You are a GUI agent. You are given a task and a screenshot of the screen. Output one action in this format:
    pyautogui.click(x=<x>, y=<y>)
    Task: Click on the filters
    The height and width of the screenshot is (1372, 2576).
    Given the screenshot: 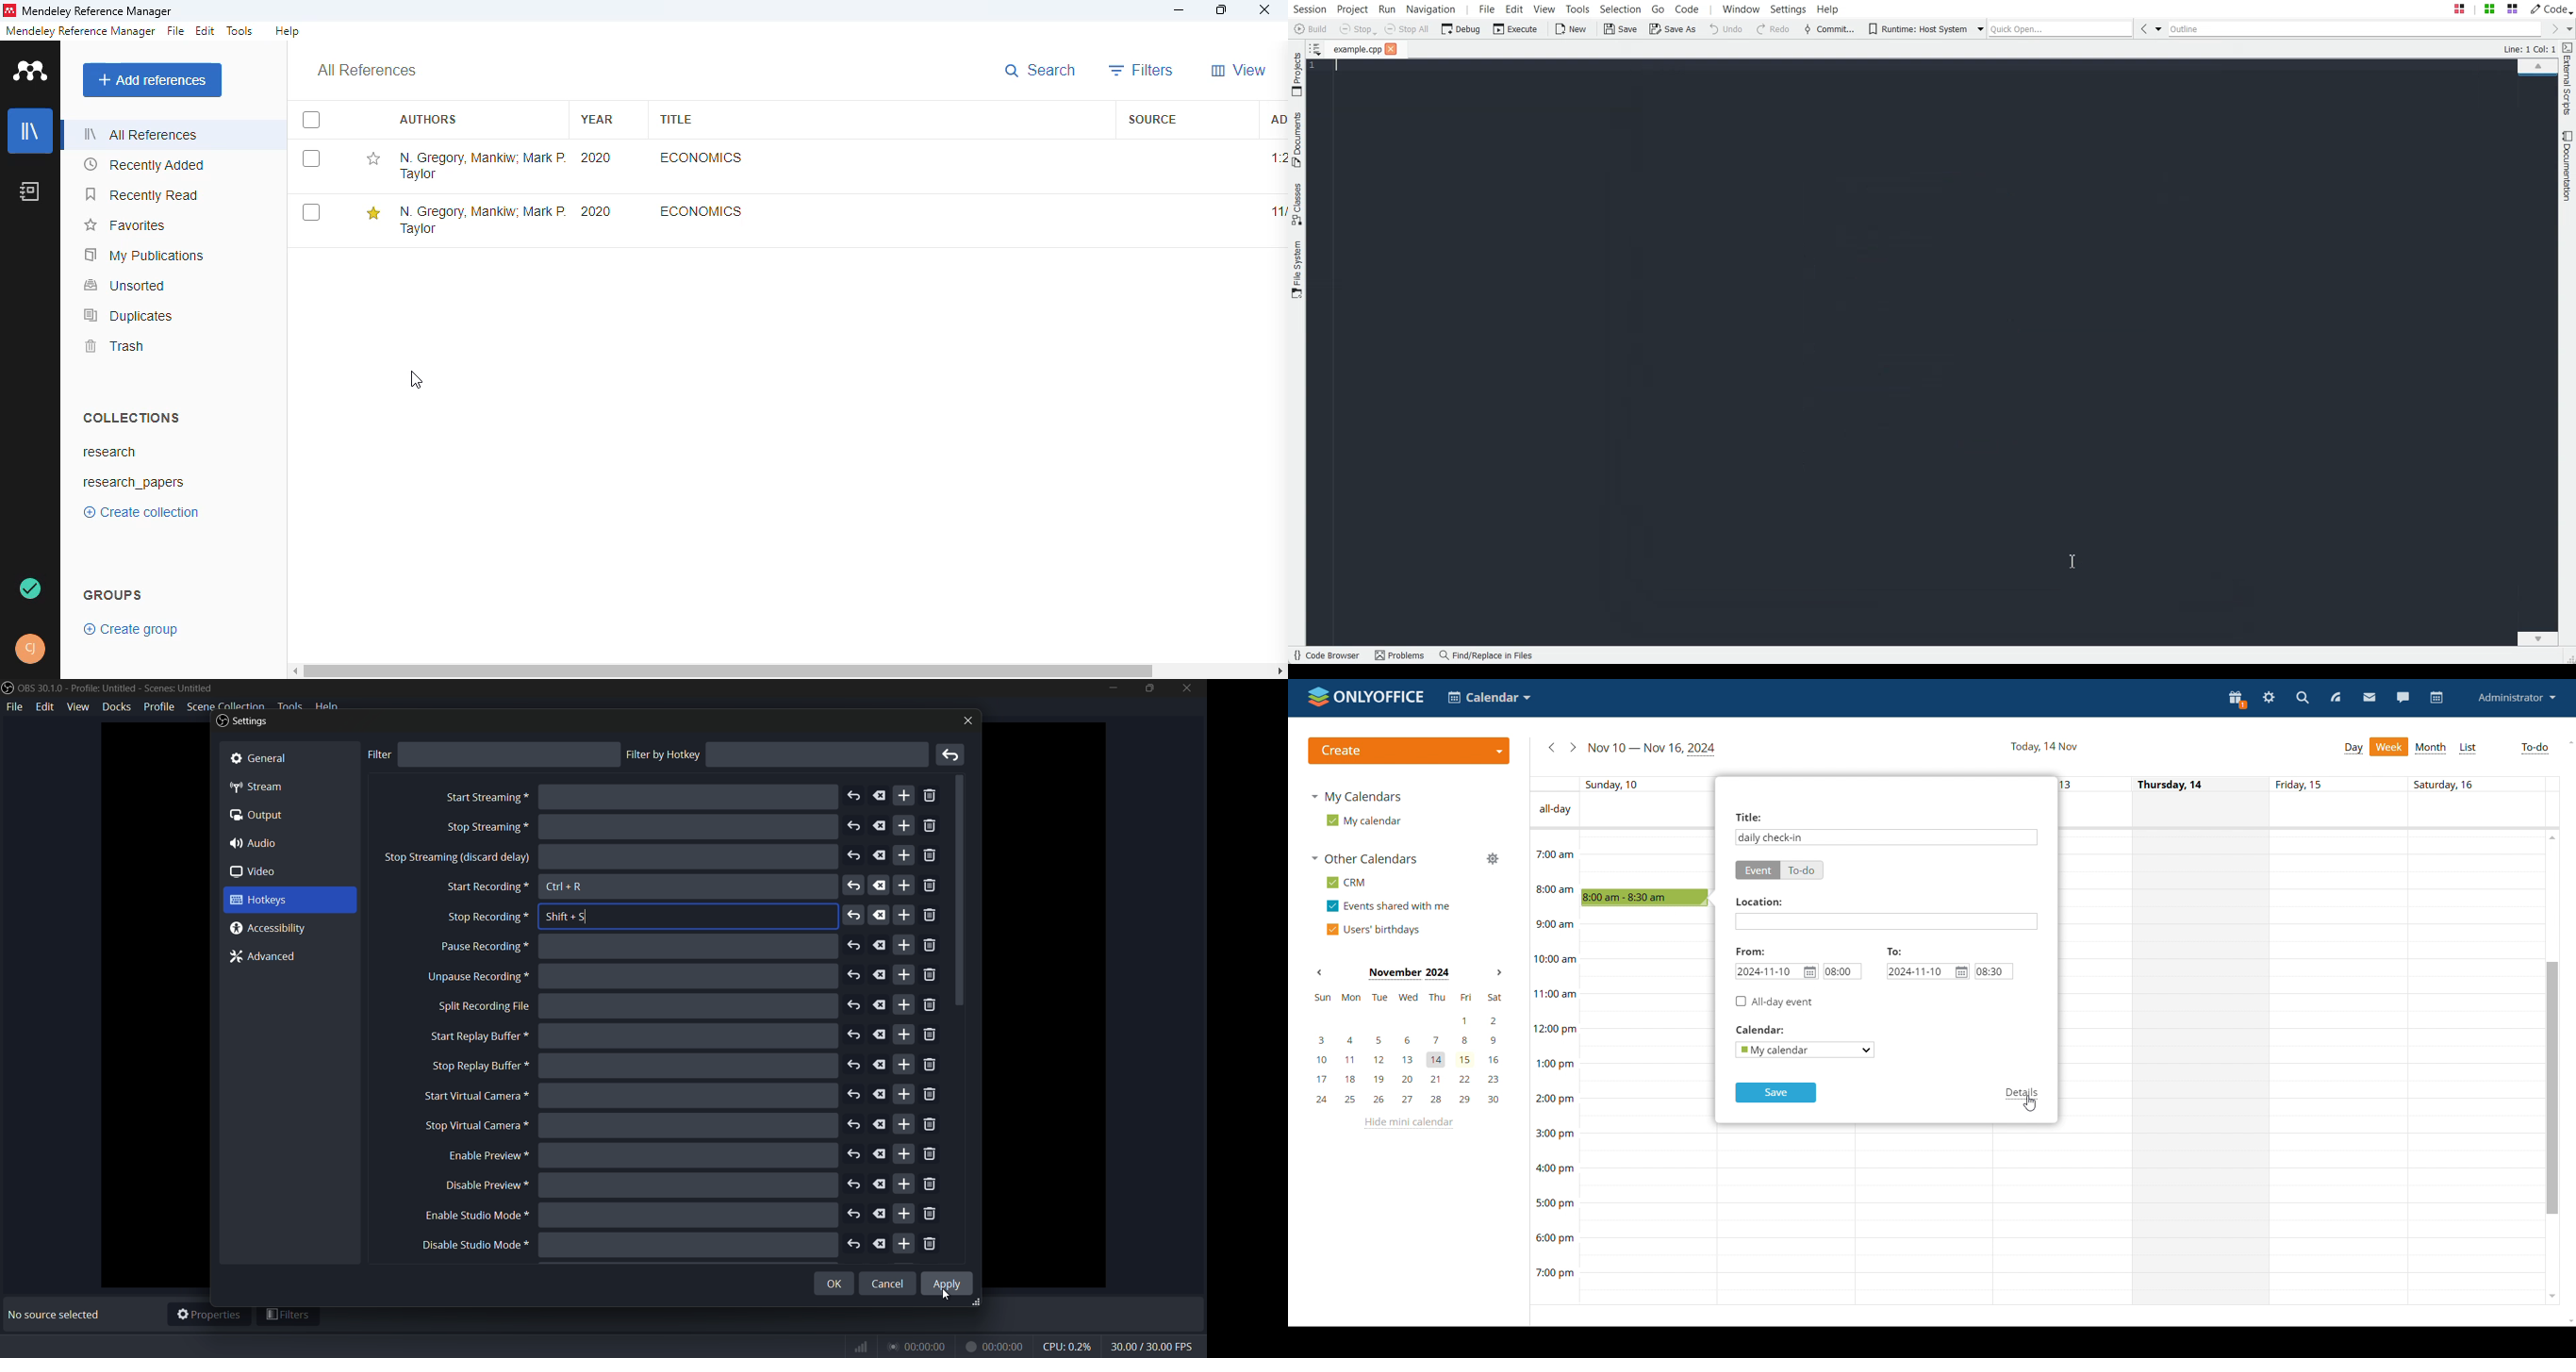 What is the action you would take?
    pyautogui.click(x=289, y=1317)
    